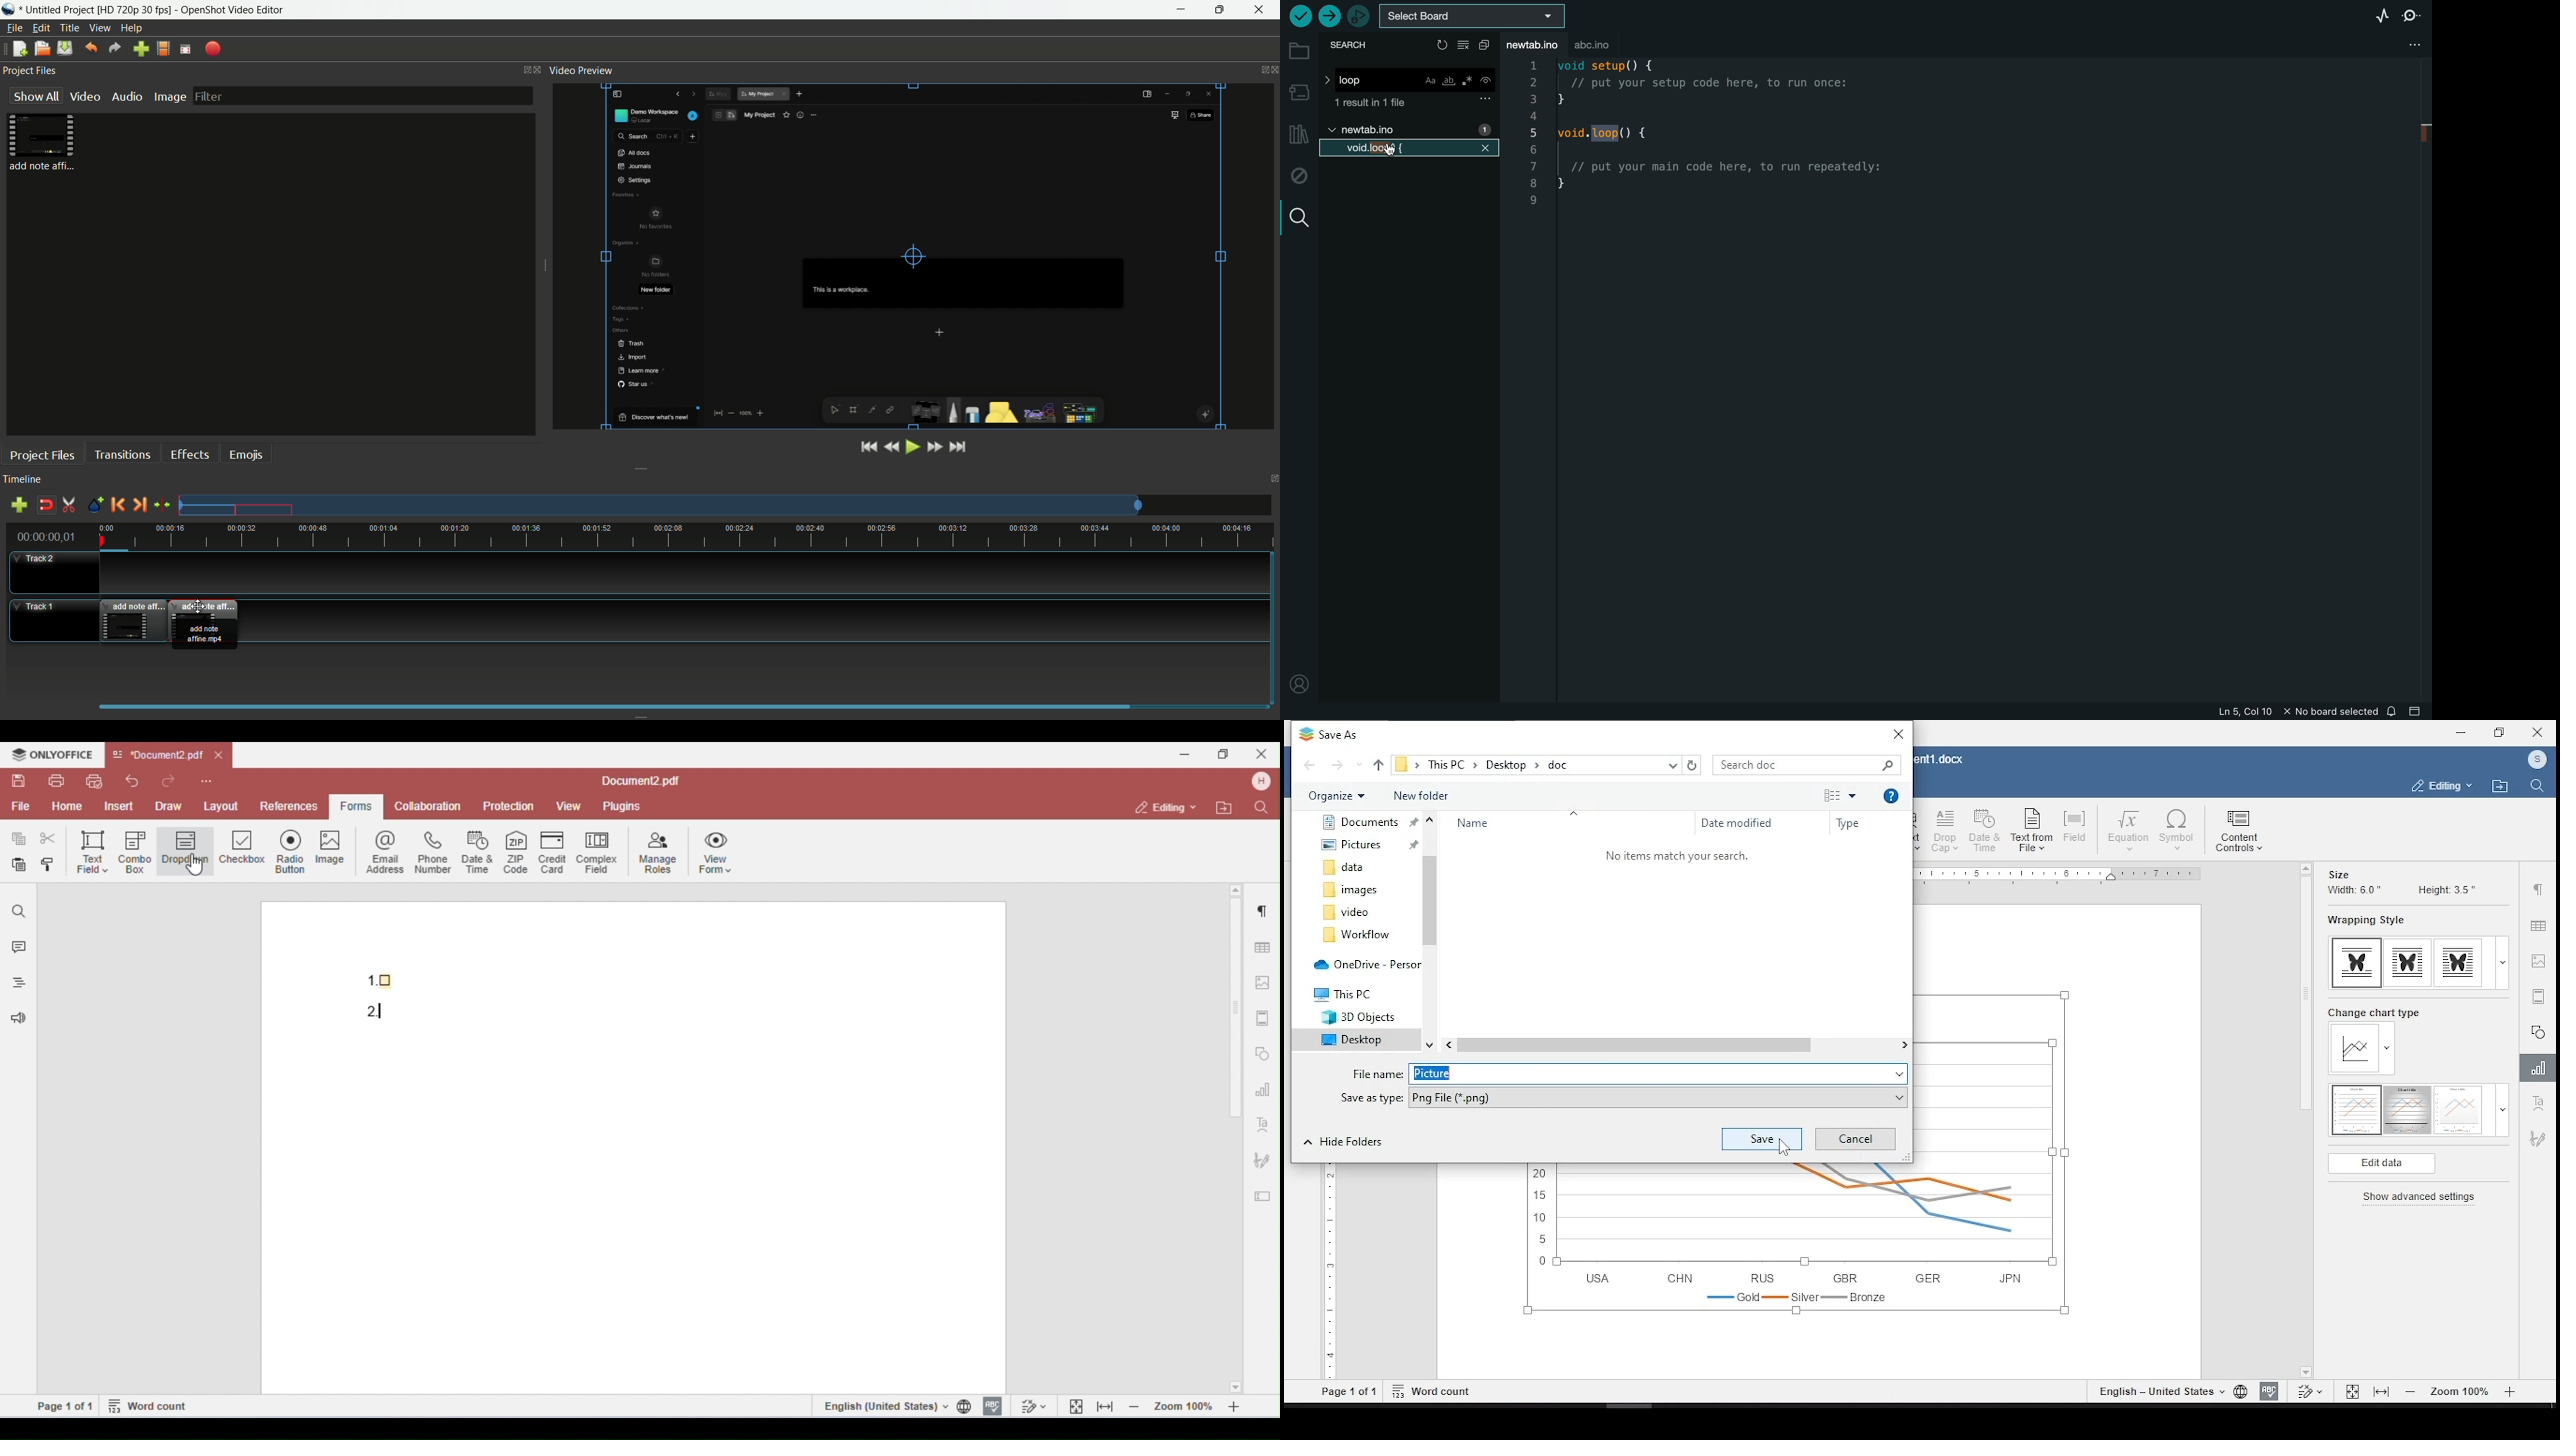  Describe the element at coordinates (1349, 1392) in the screenshot. I see `Page 1 of 1` at that location.